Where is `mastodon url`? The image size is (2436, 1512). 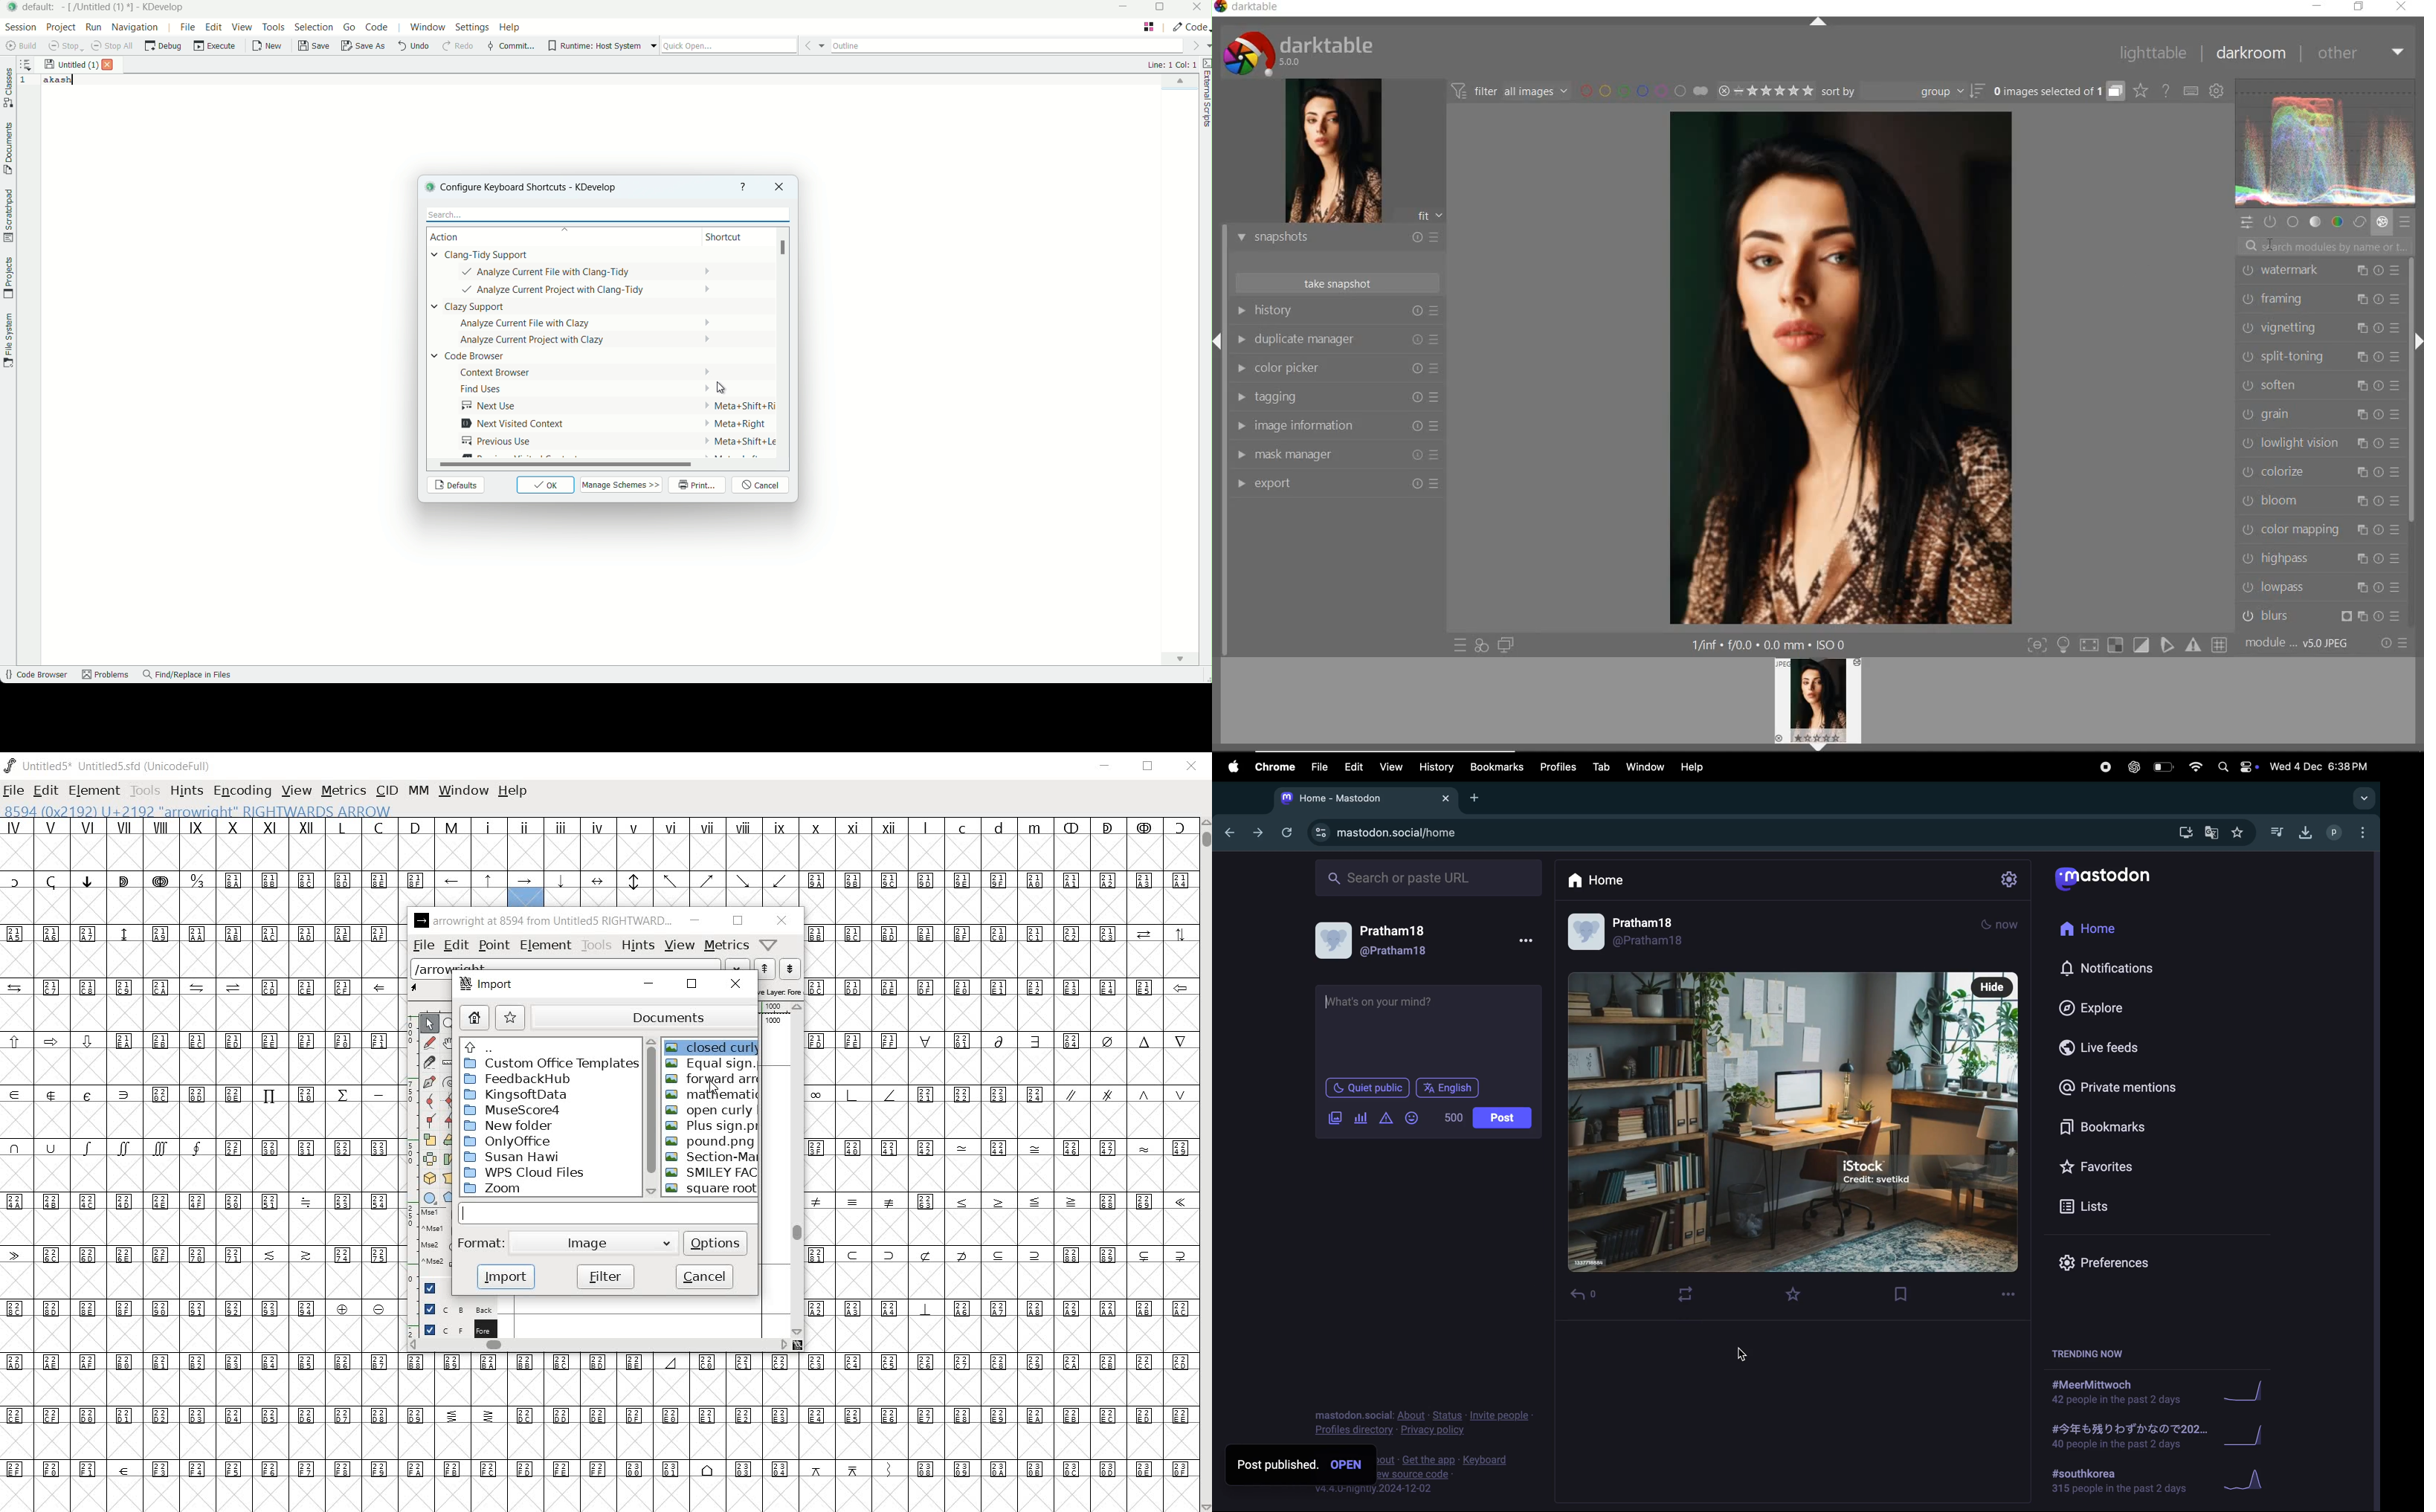 mastodon url is located at coordinates (1384, 832).